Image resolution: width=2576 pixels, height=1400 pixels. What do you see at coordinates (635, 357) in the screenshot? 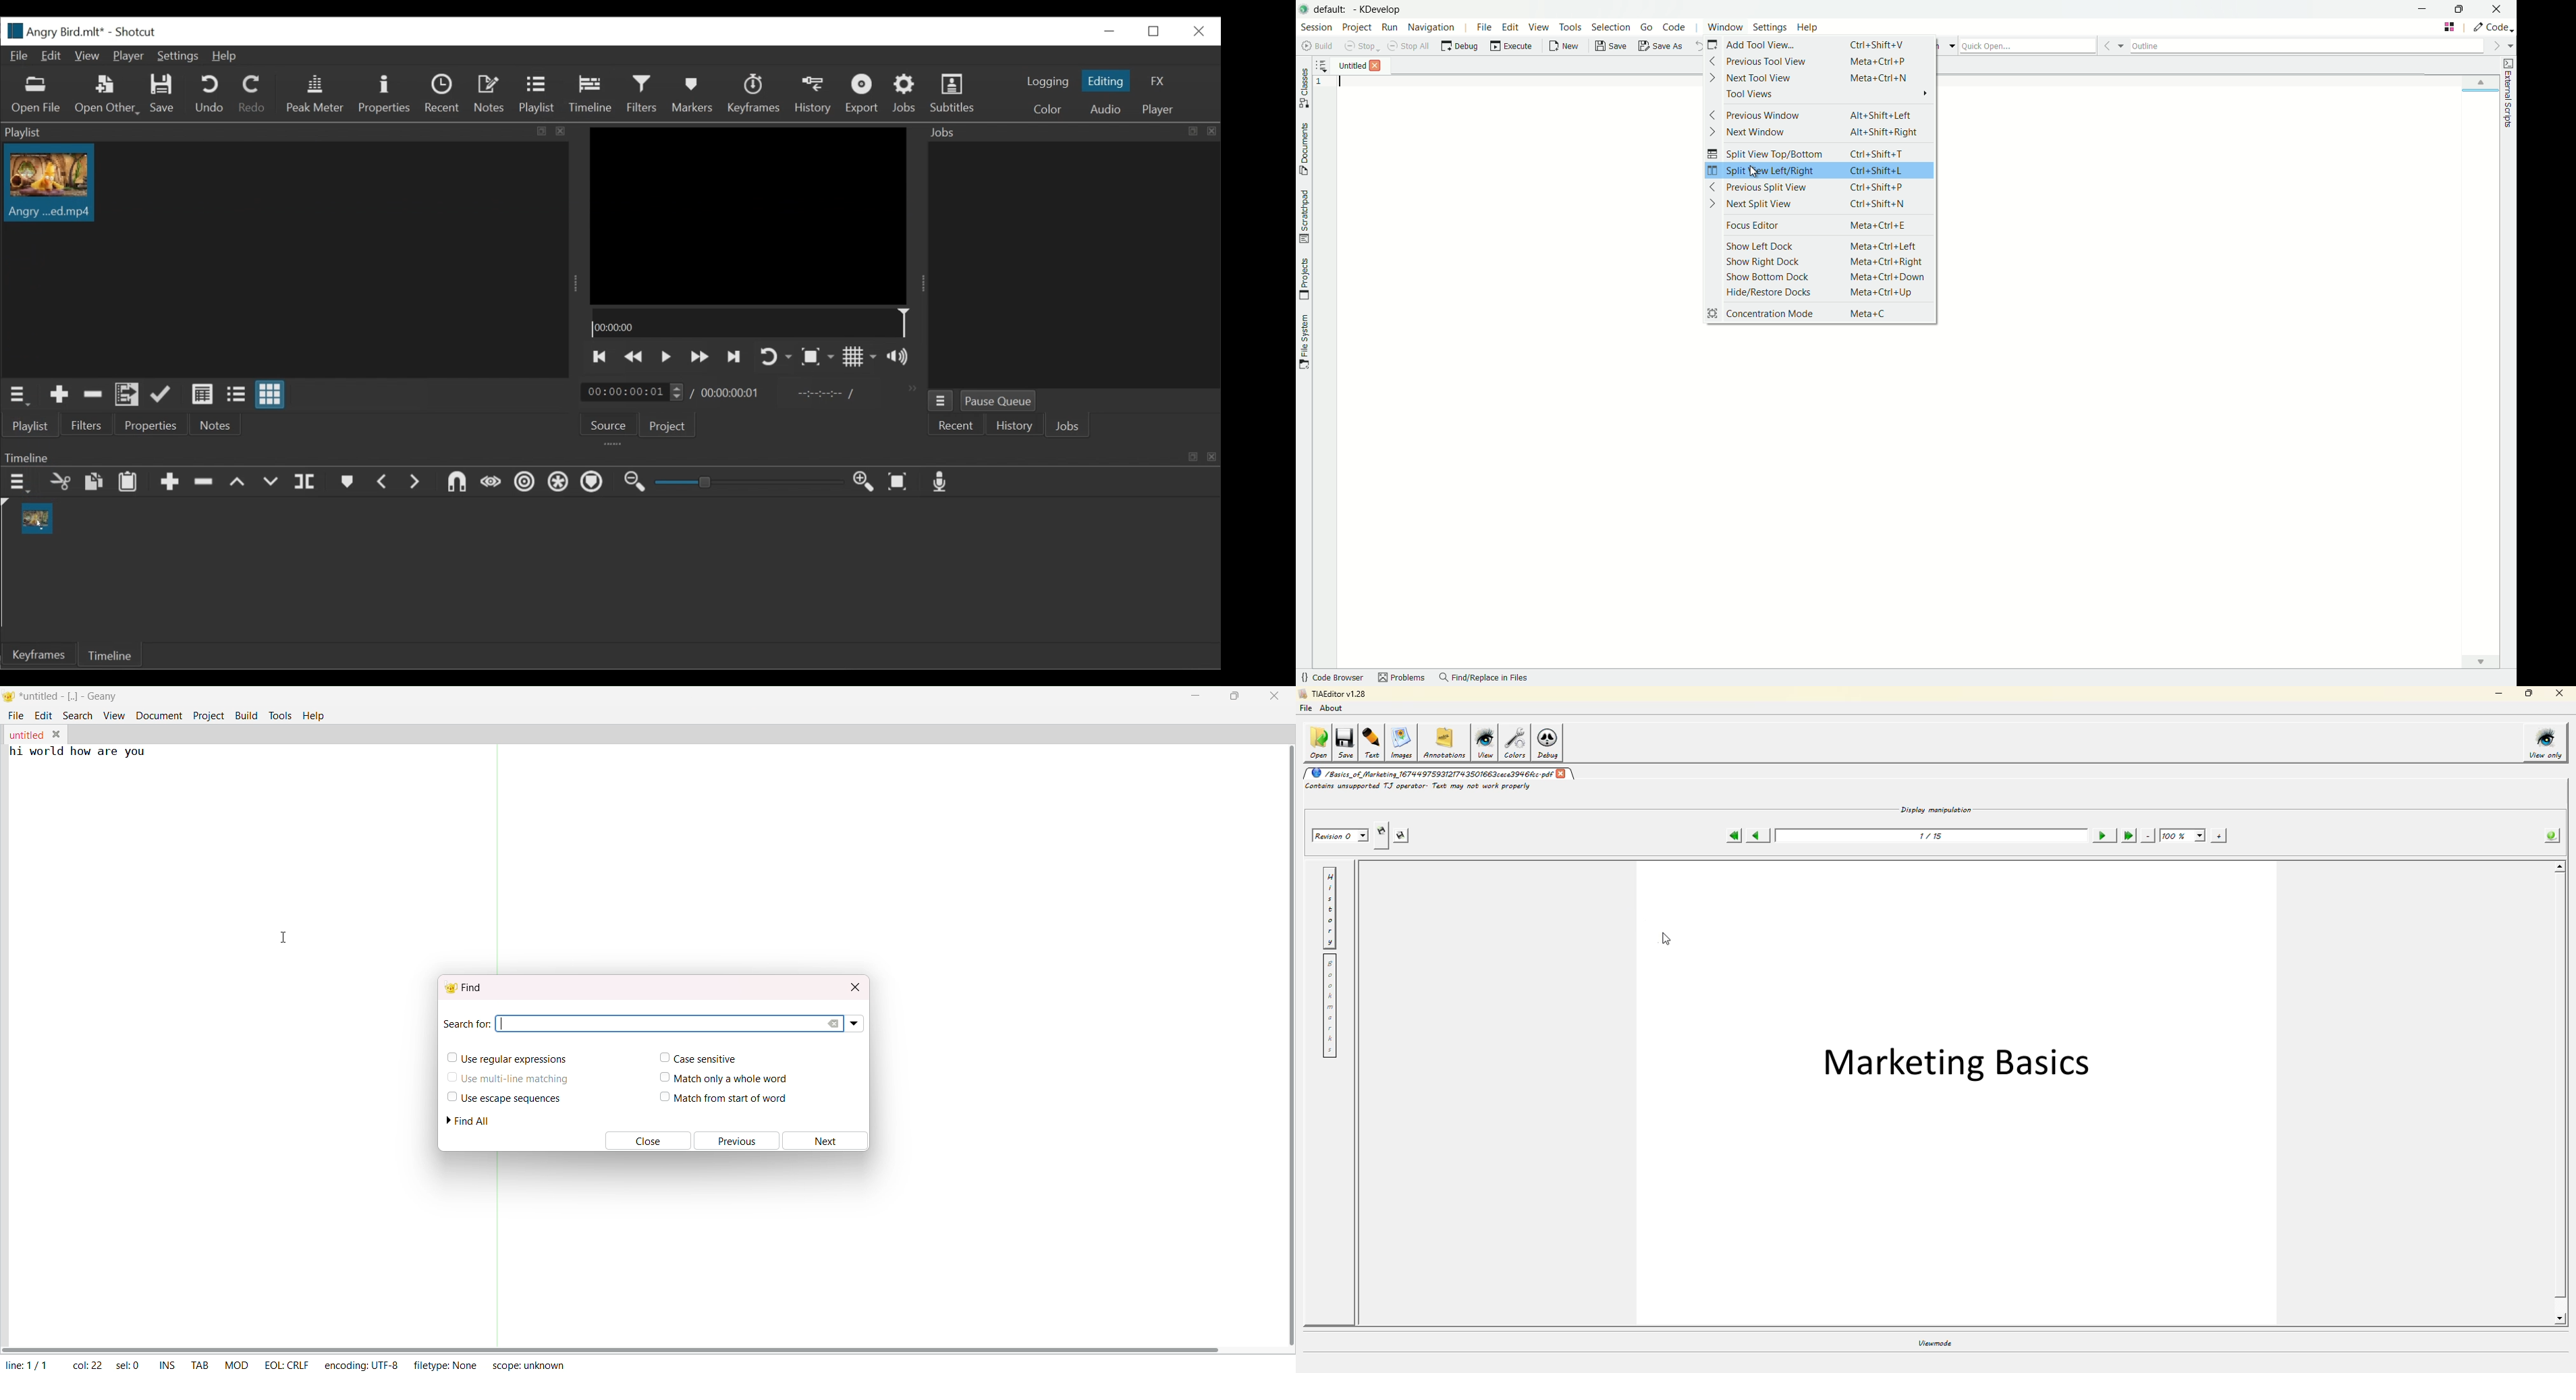
I see `Play quickly backward` at bounding box center [635, 357].